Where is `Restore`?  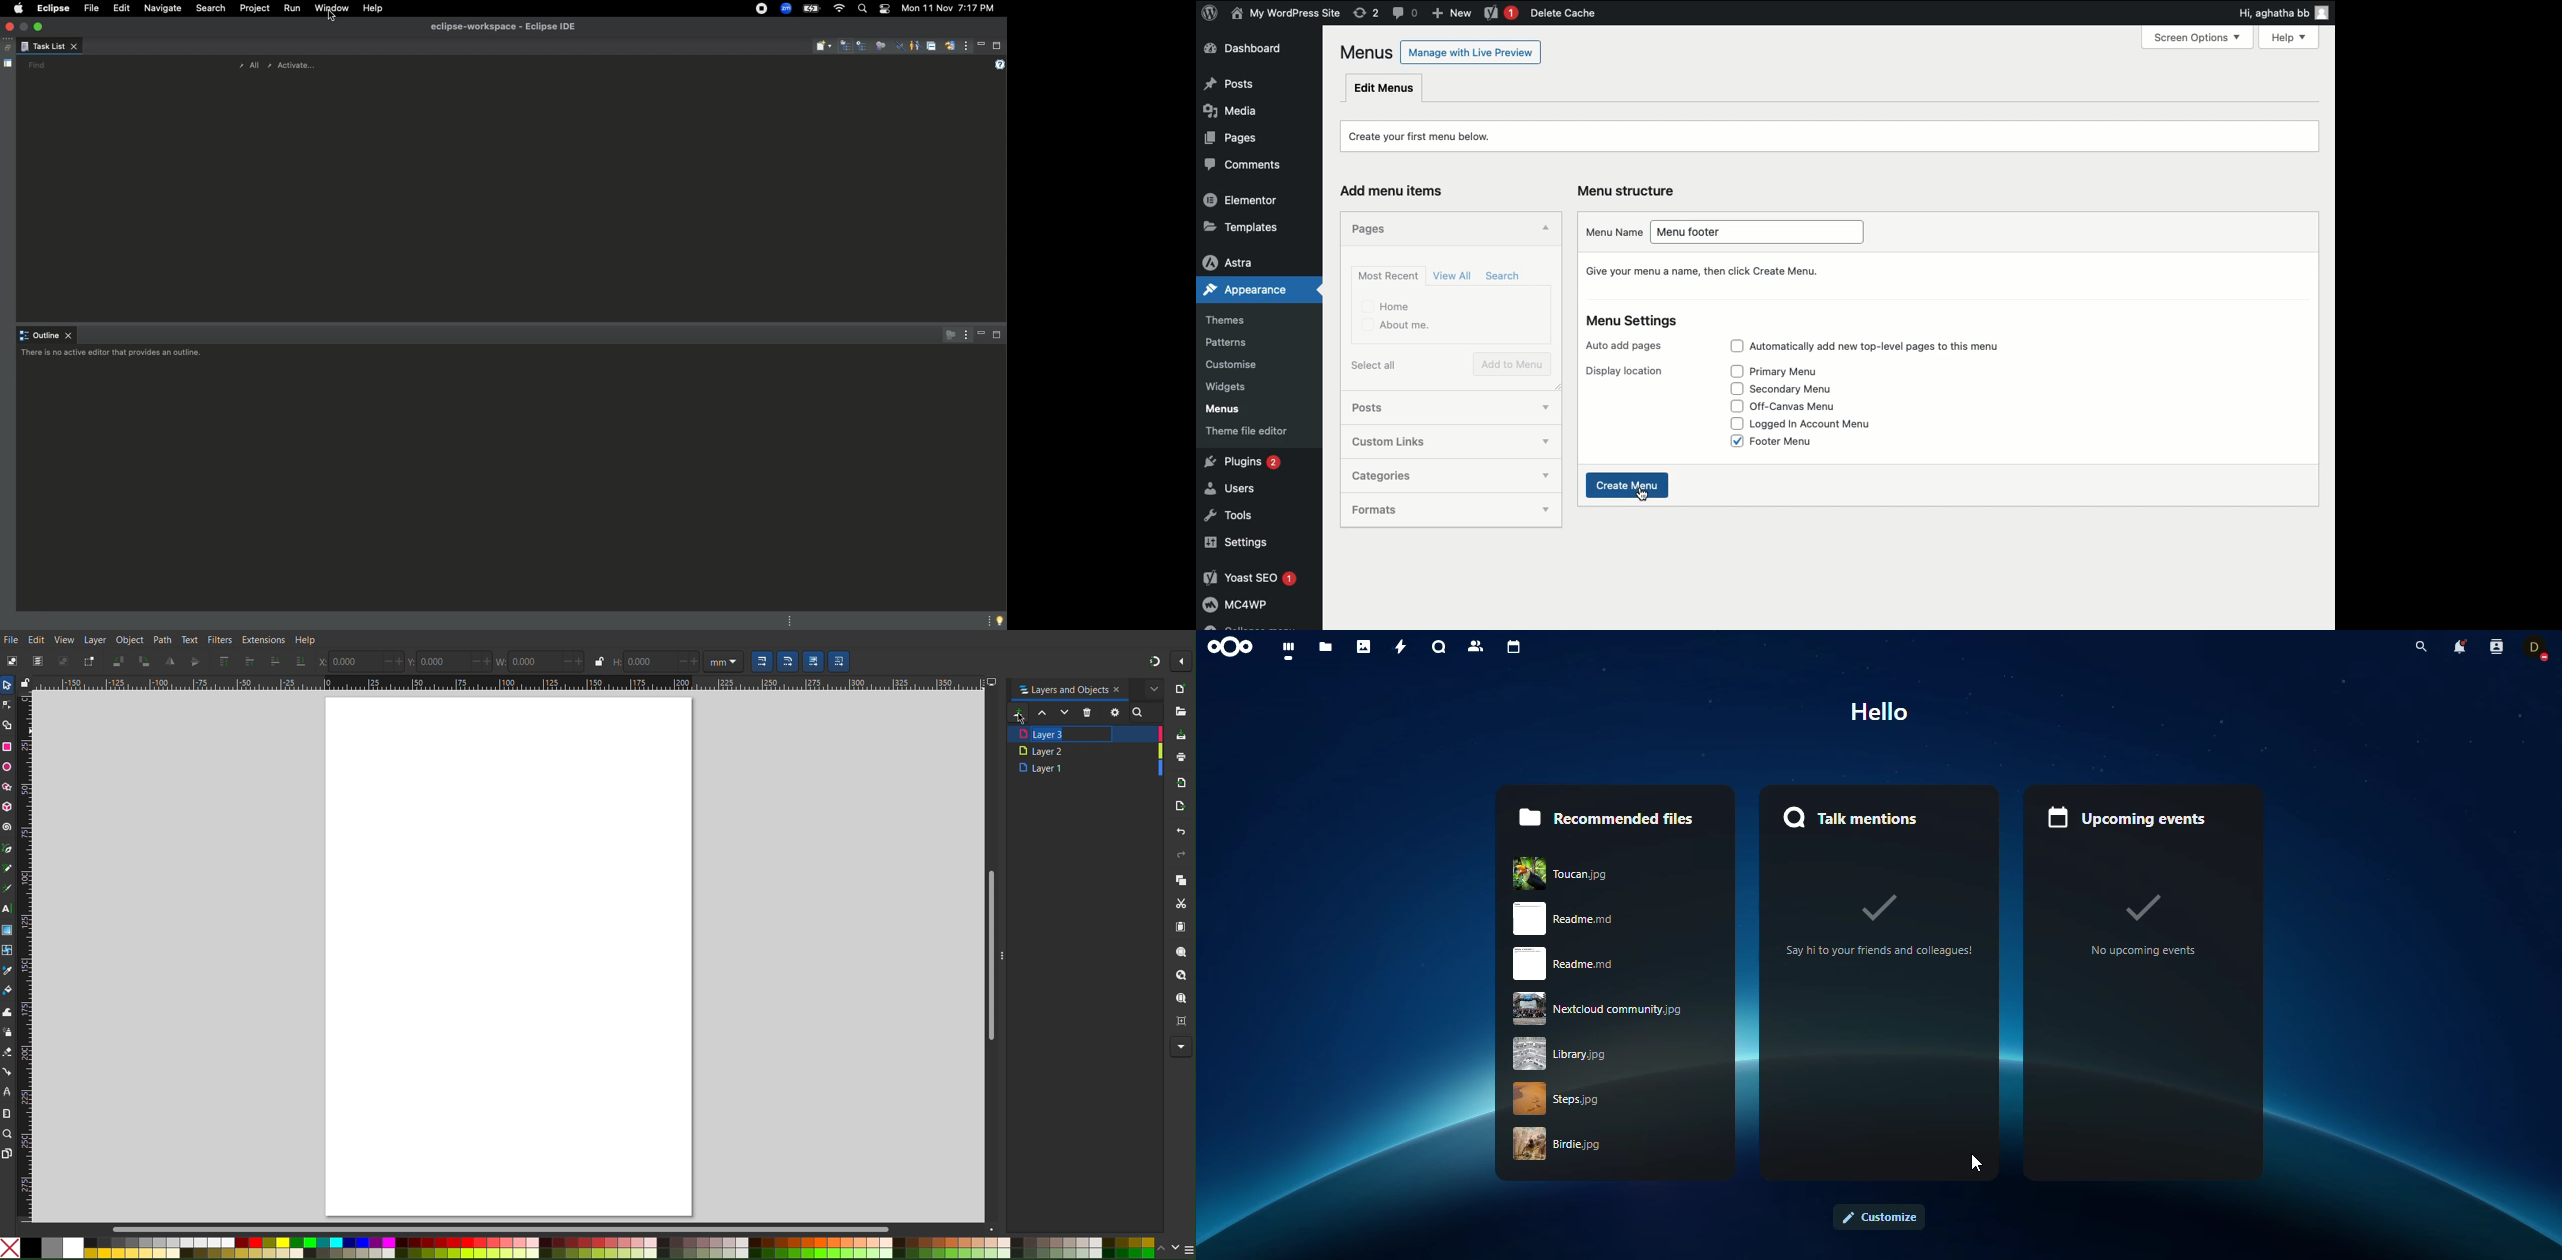 Restore is located at coordinates (6, 48).